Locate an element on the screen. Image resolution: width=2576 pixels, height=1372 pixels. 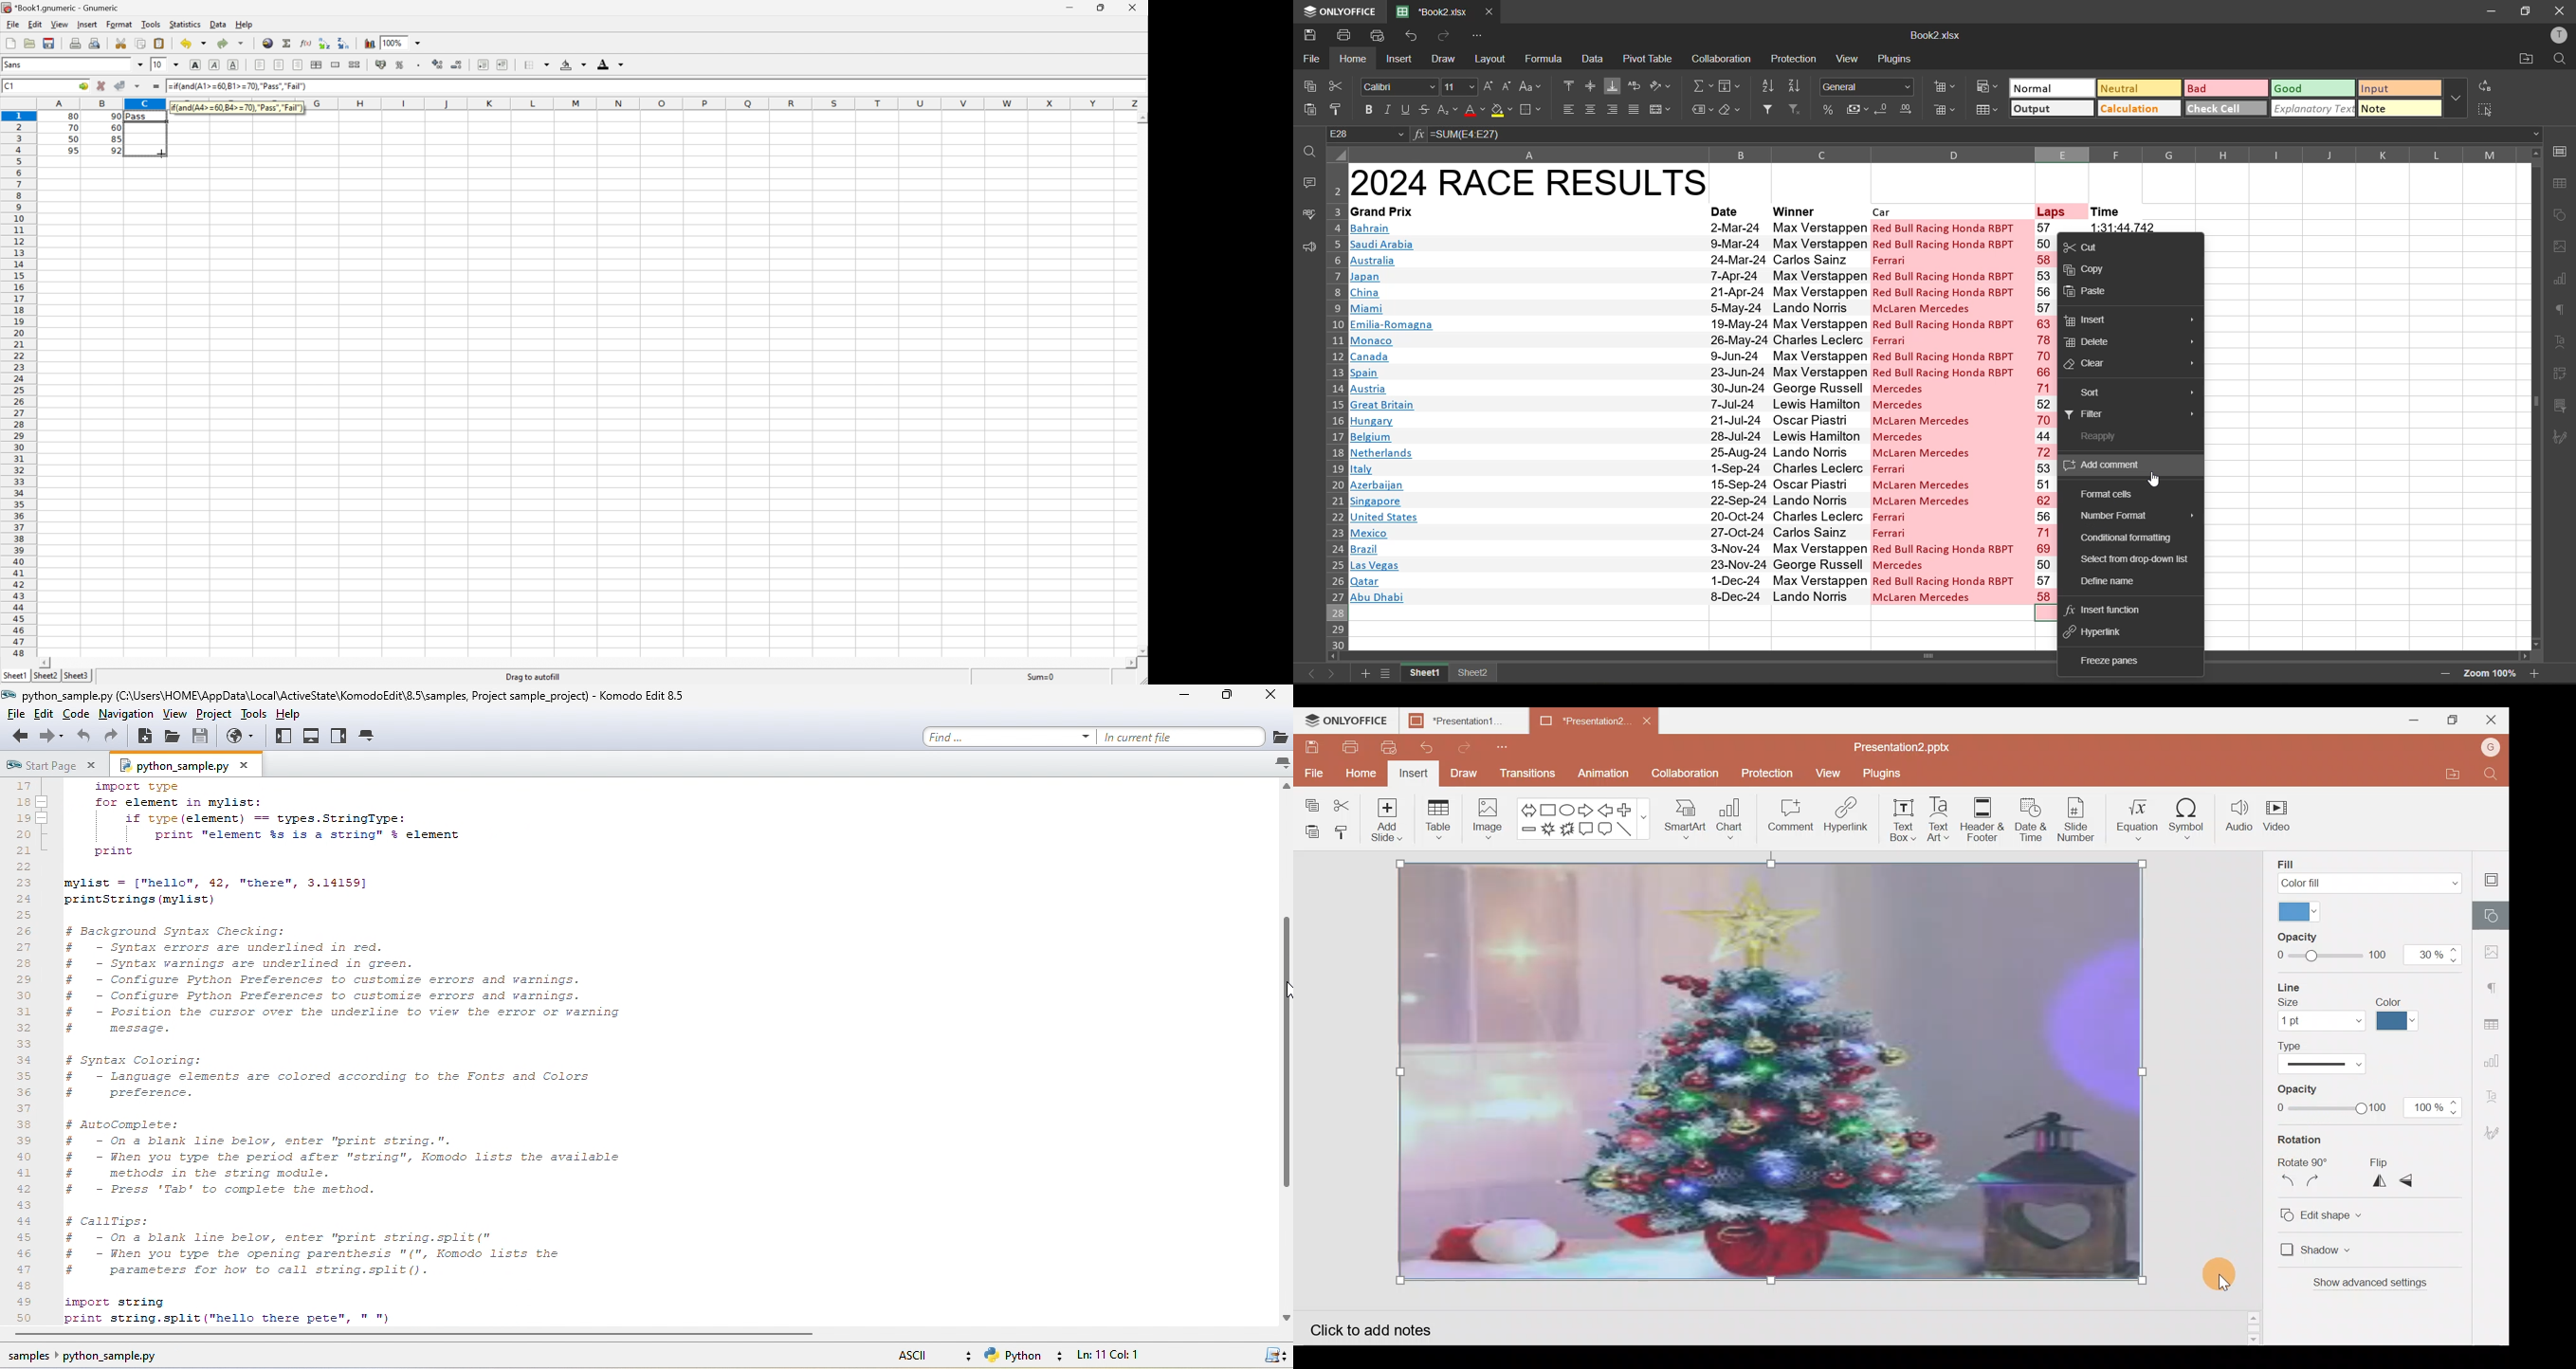
Decrease the number of decimals displayed is located at coordinates (459, 64).